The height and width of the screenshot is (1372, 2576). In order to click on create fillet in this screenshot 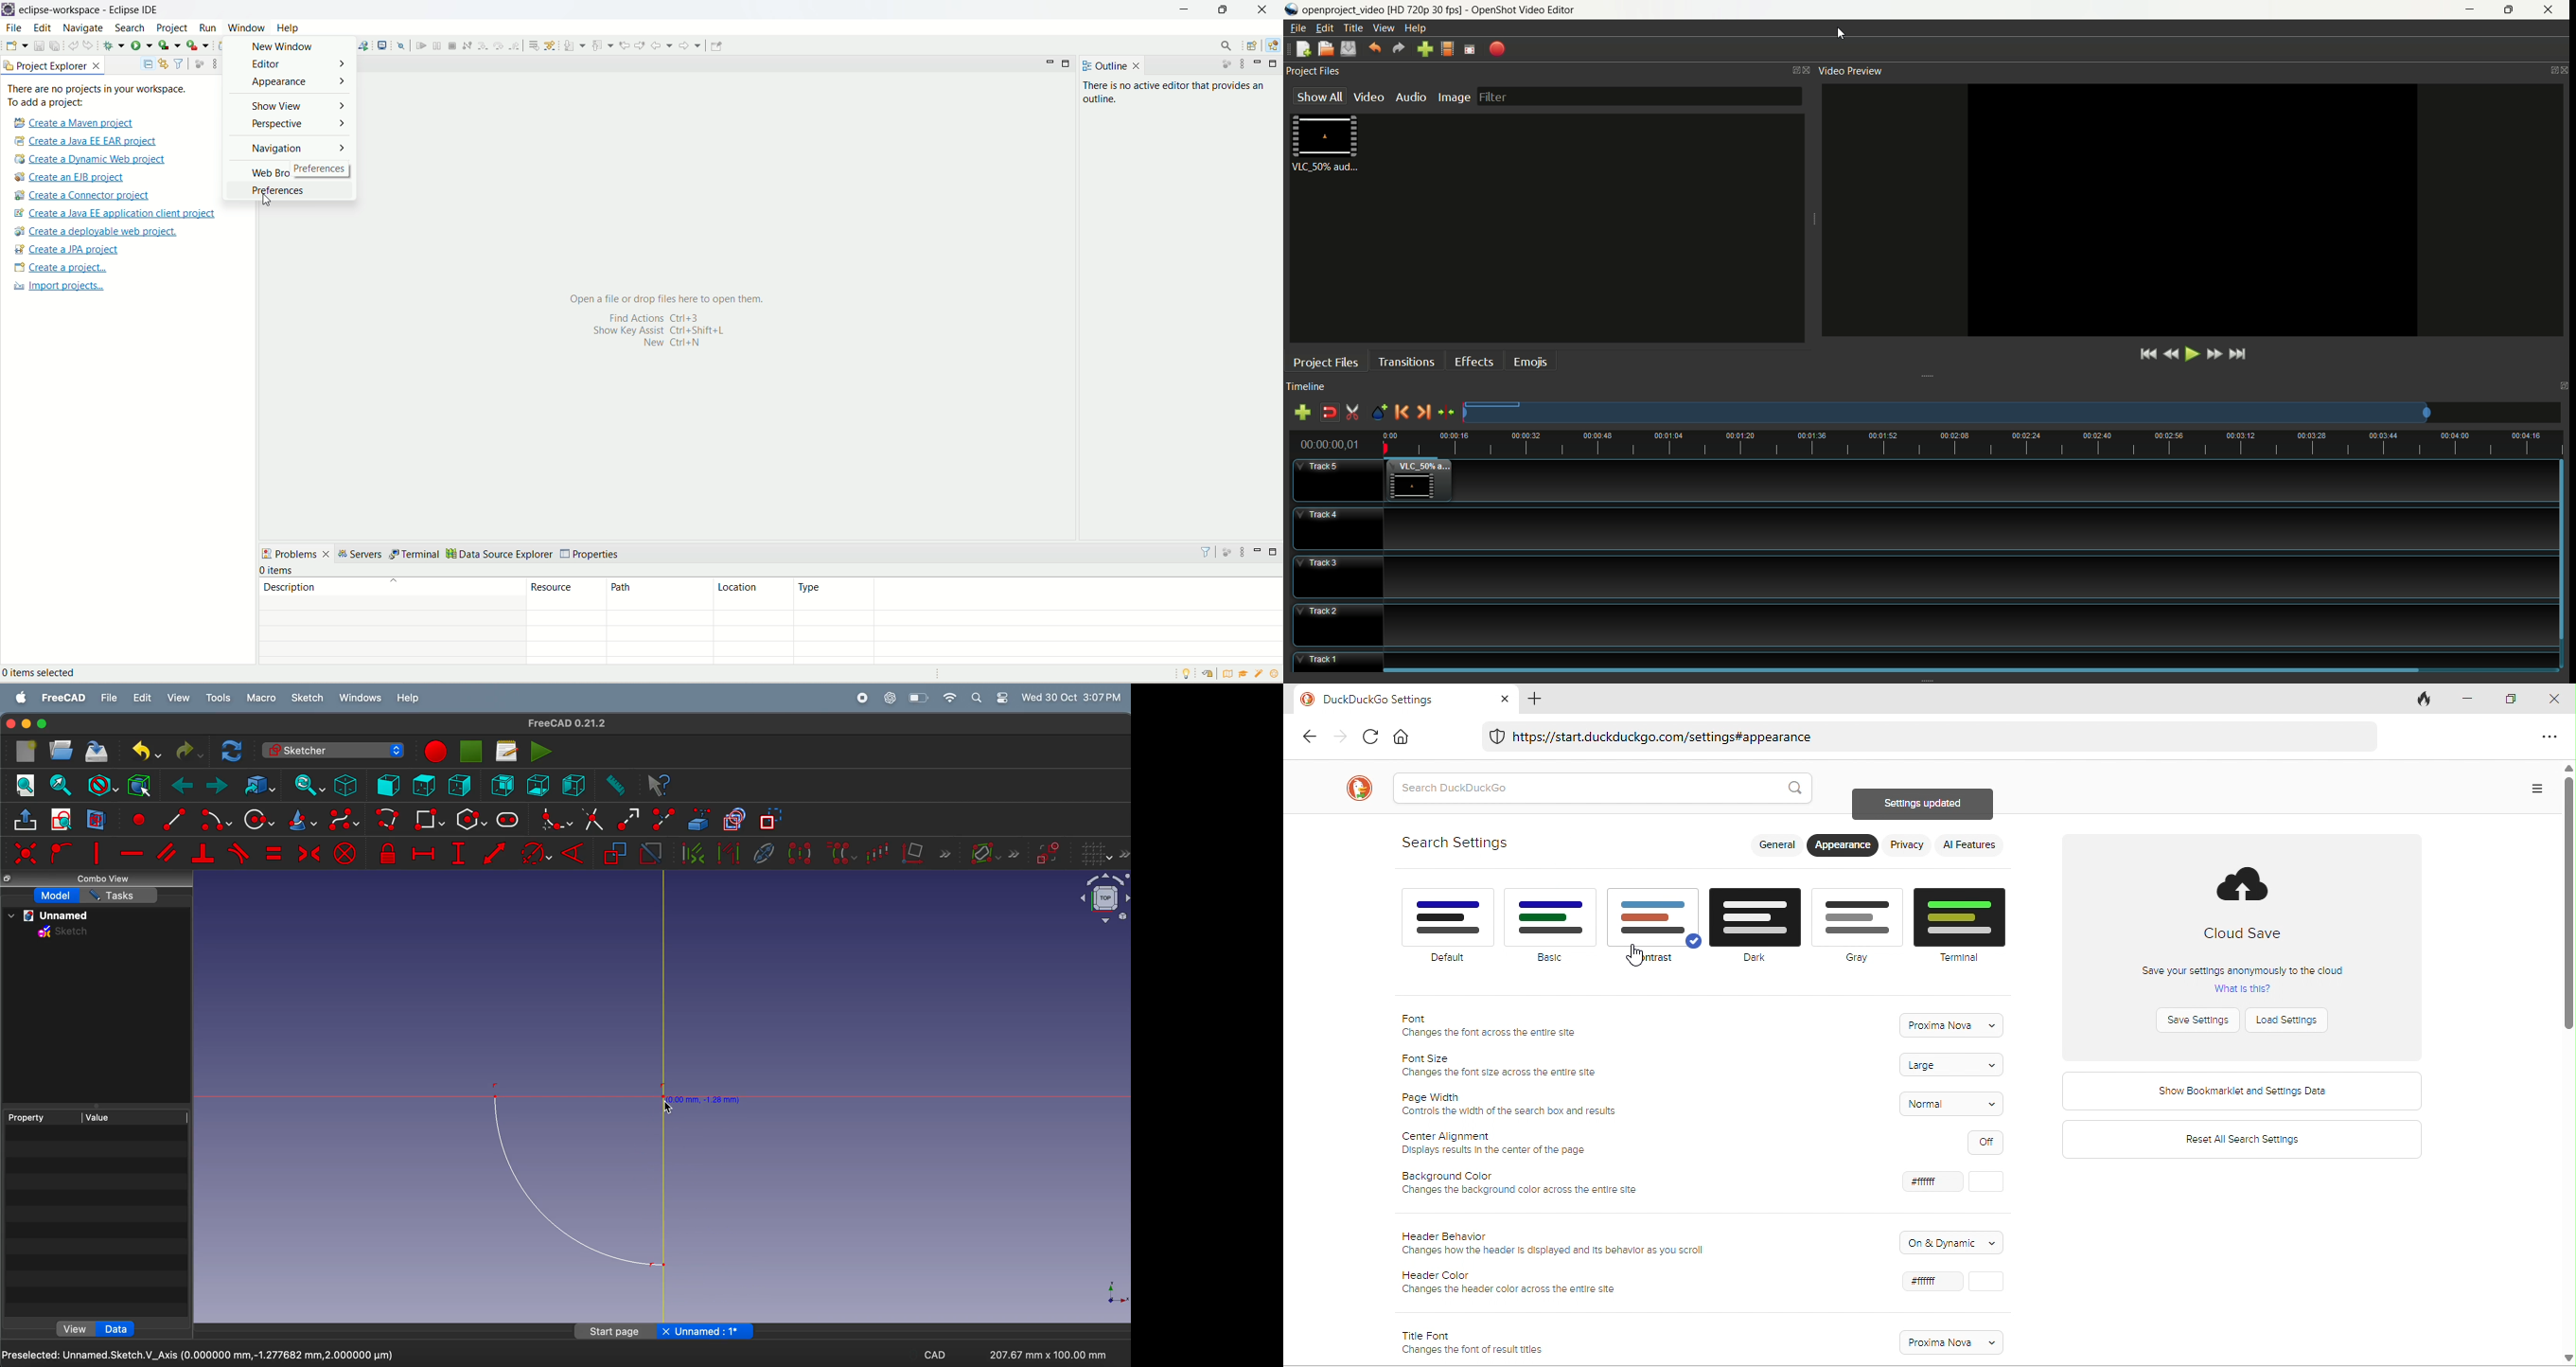, I will do `click(553, 819)`.